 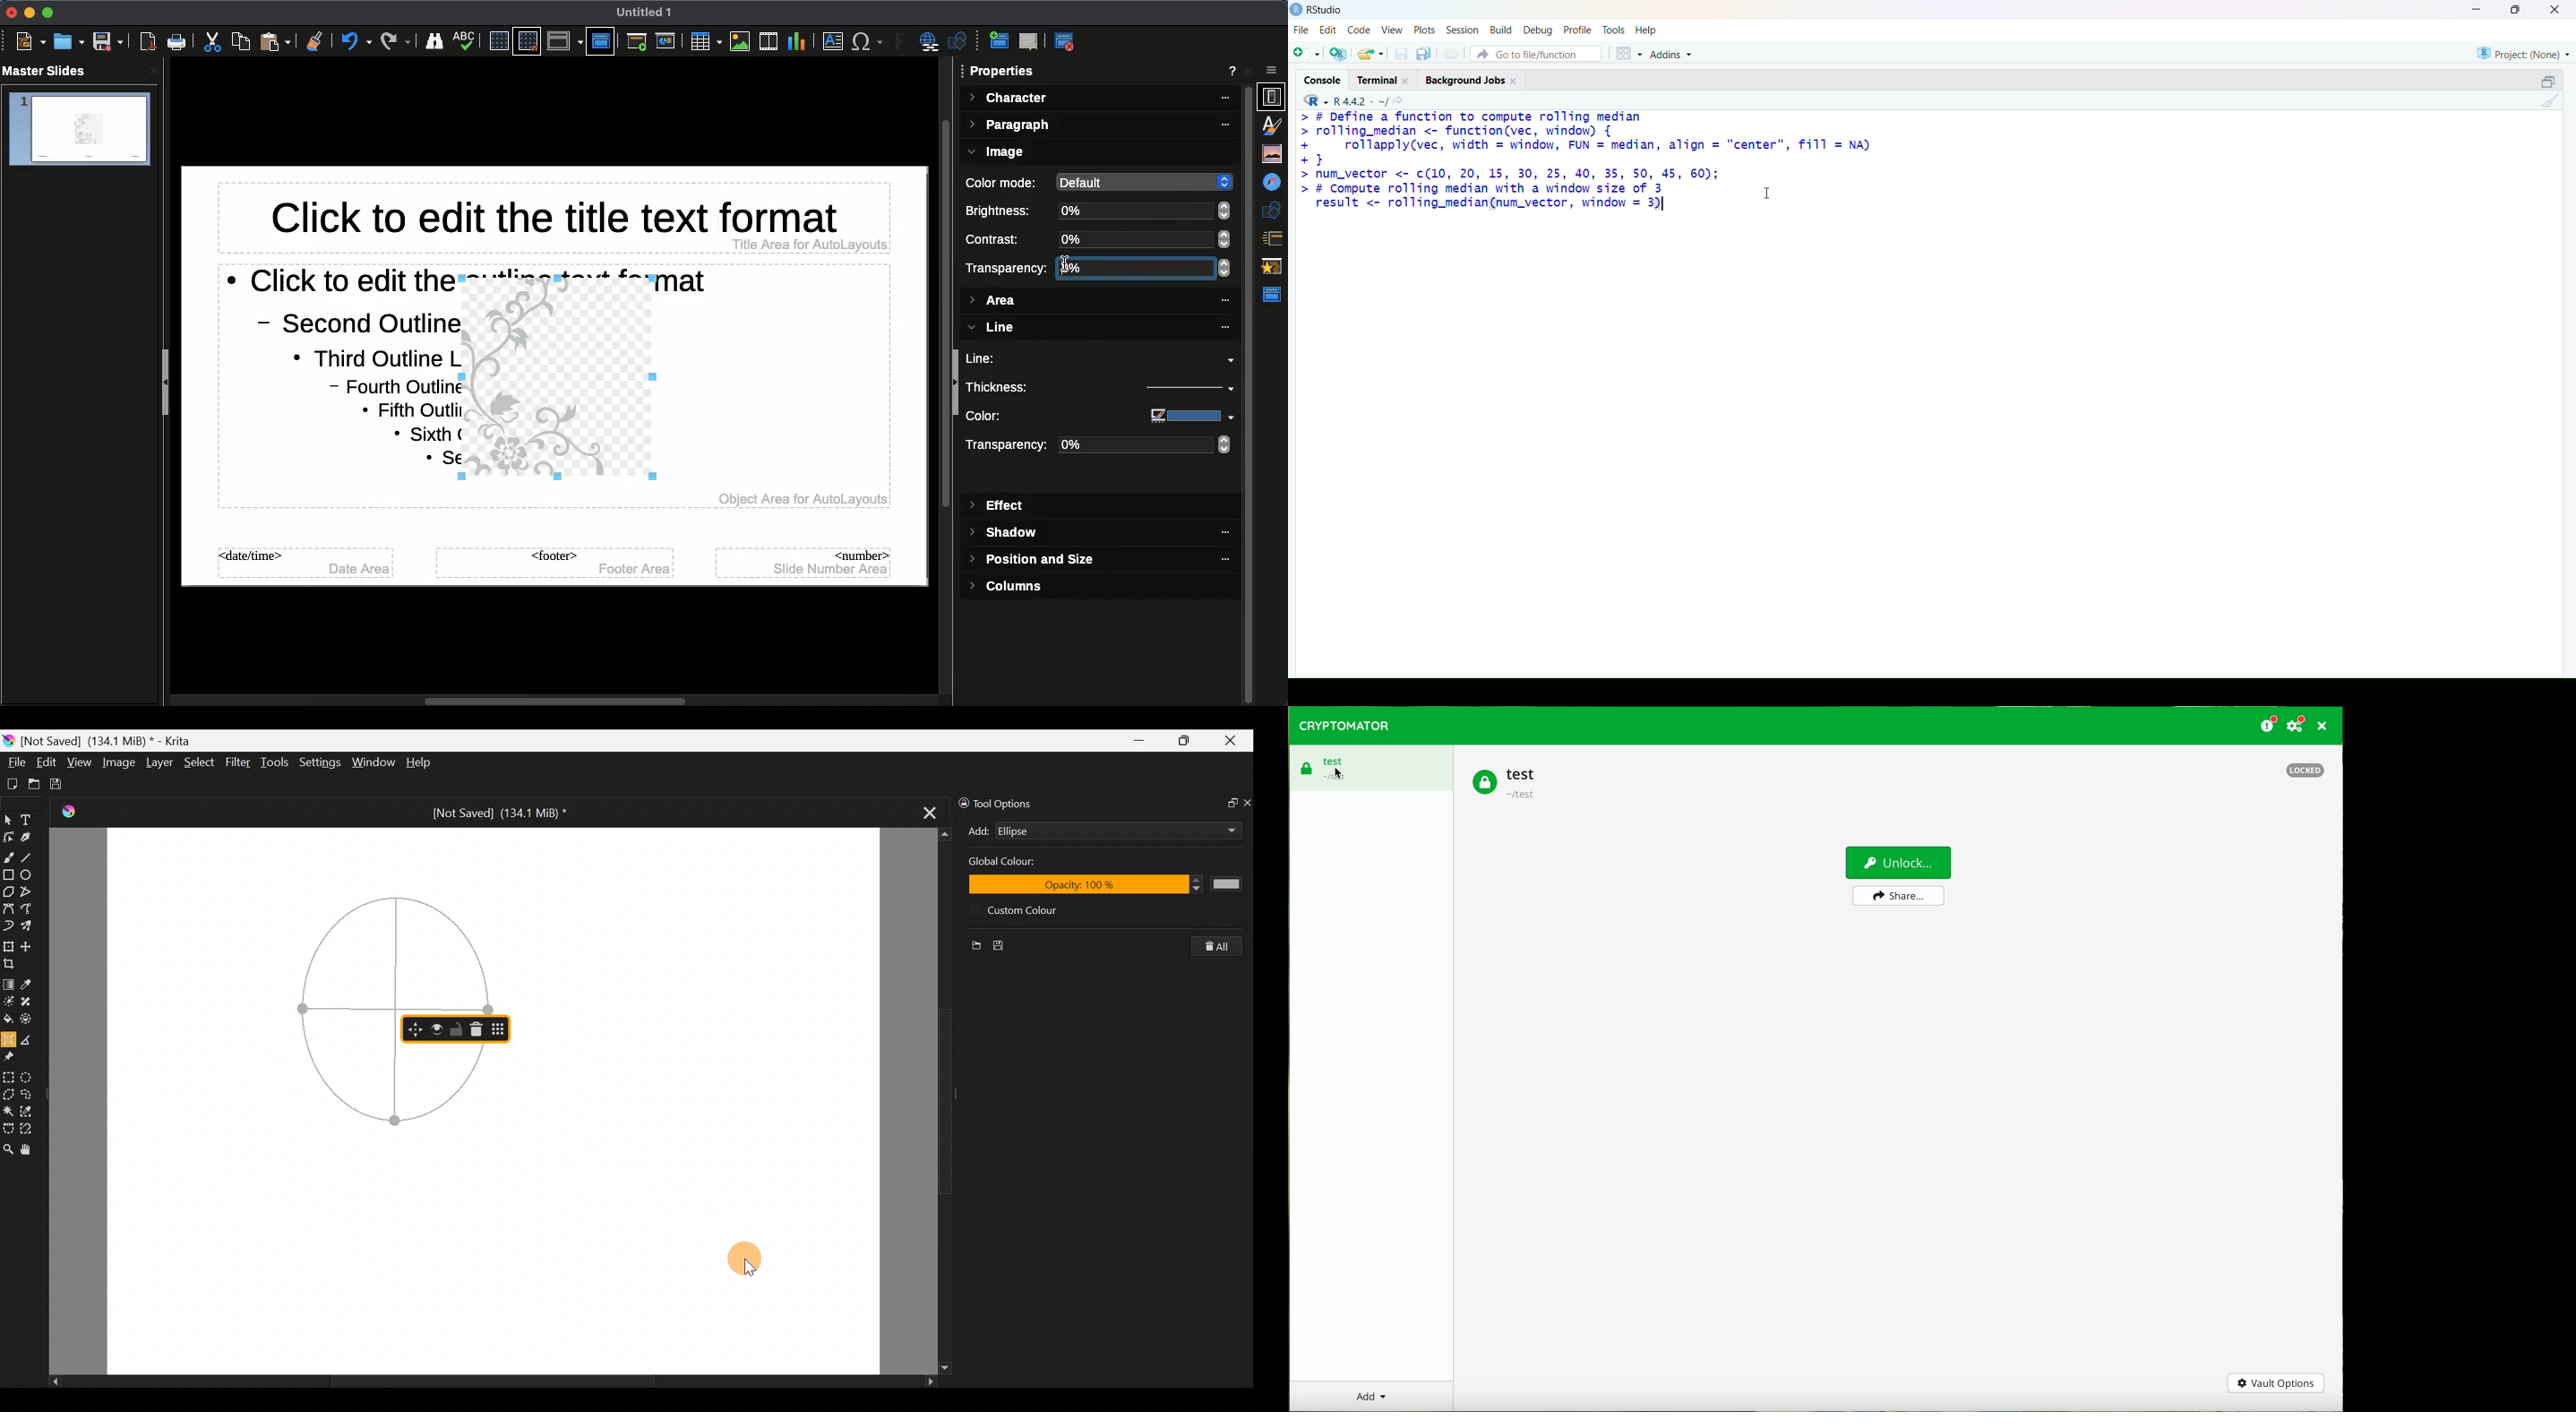 I want to click on Master slide number, so click(x=804, y=562).